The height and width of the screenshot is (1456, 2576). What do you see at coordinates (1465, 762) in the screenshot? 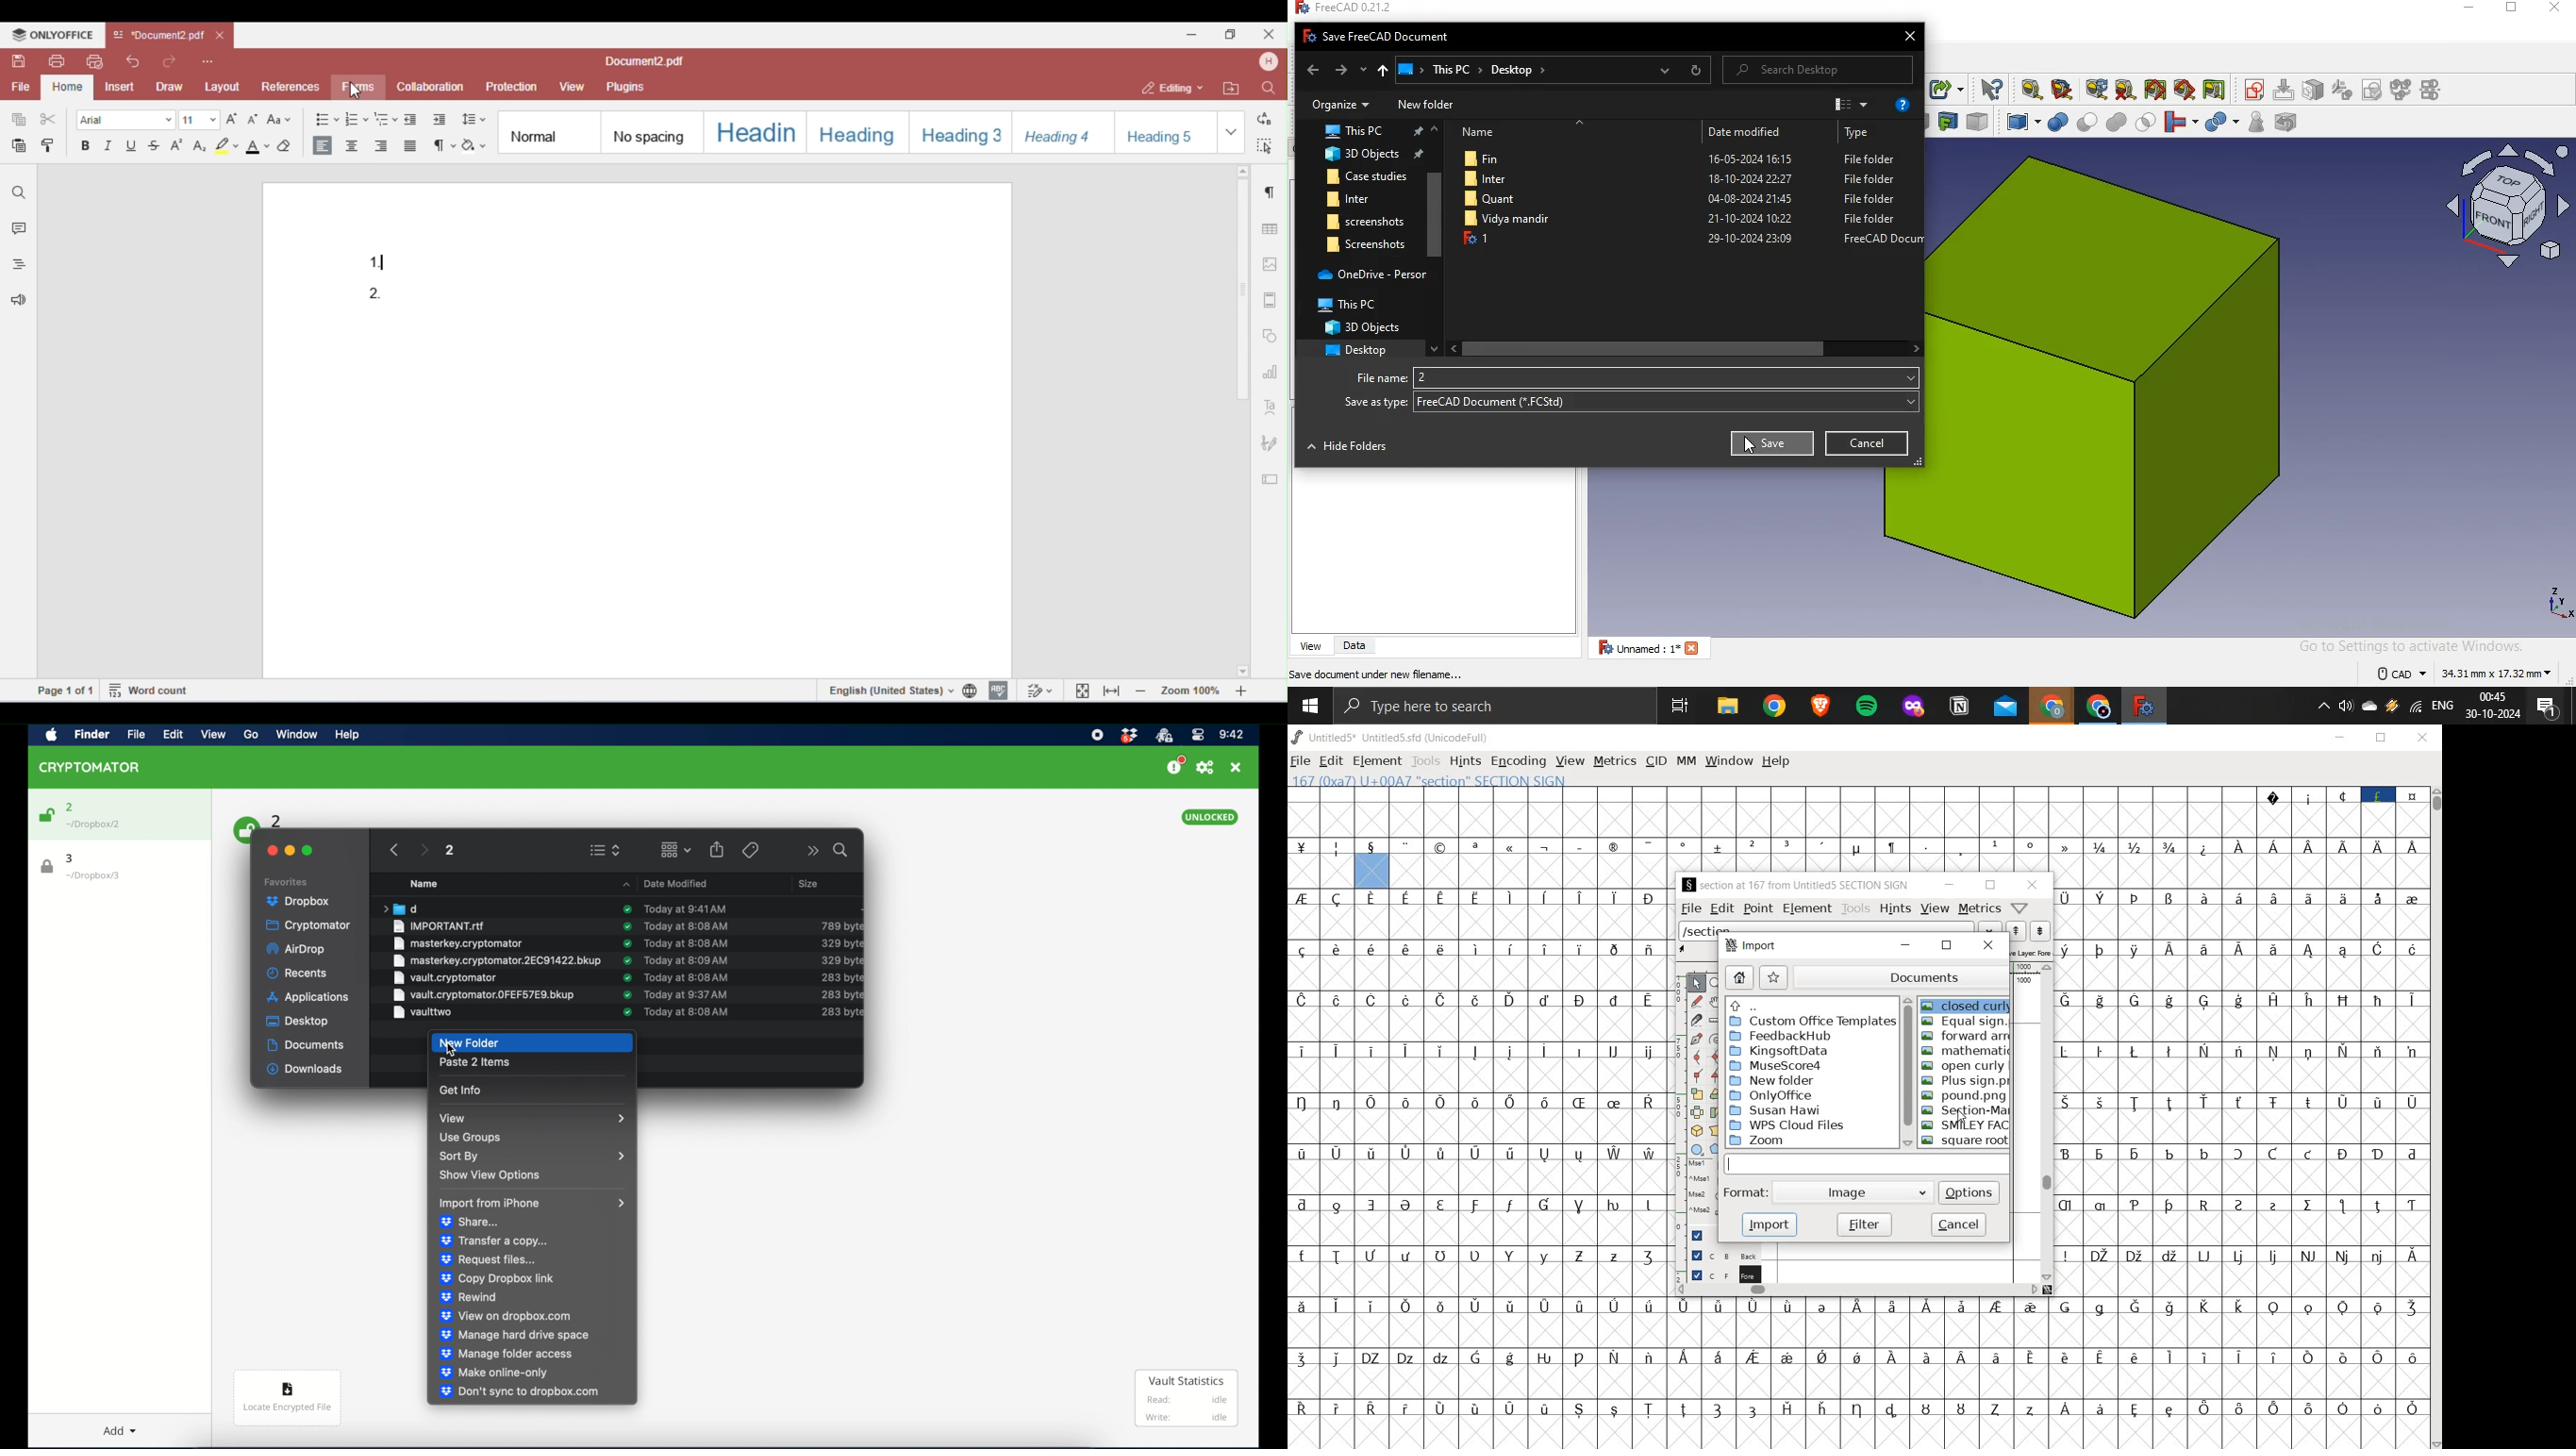
I see `HINTS` at bounding box center [1465, 762].